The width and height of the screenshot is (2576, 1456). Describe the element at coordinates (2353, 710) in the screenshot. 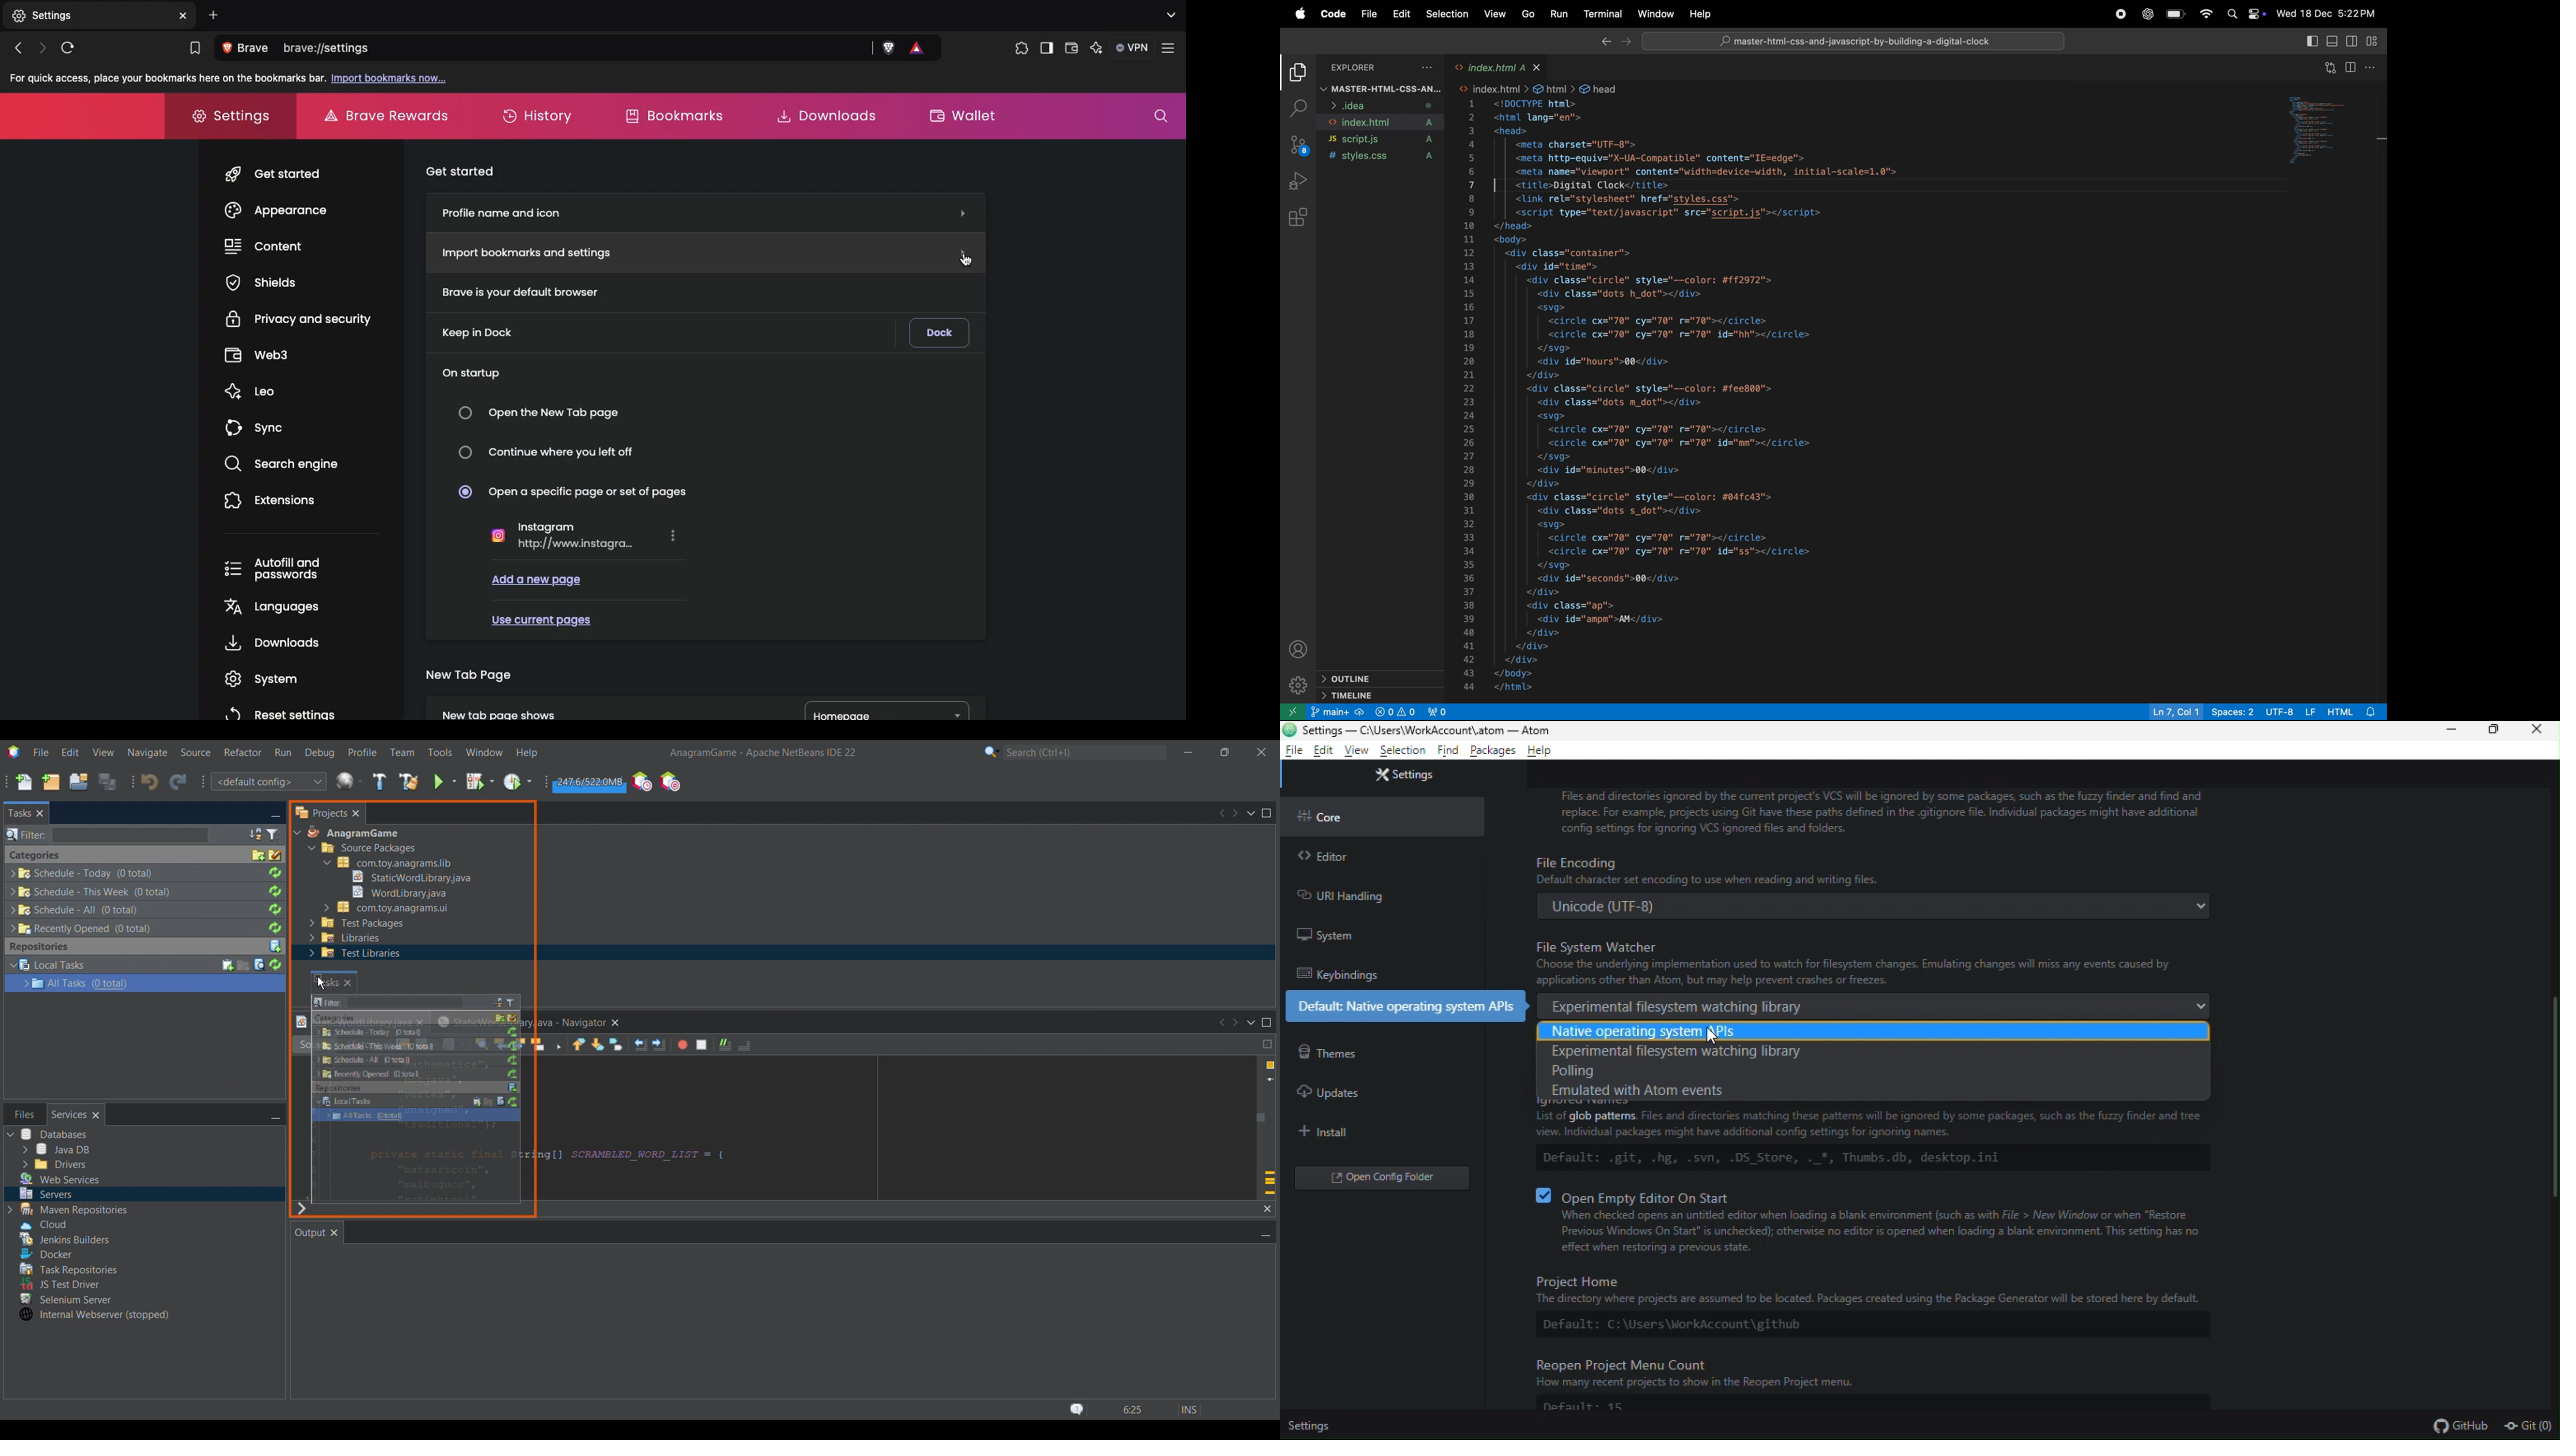

I see `html alert` at that location.